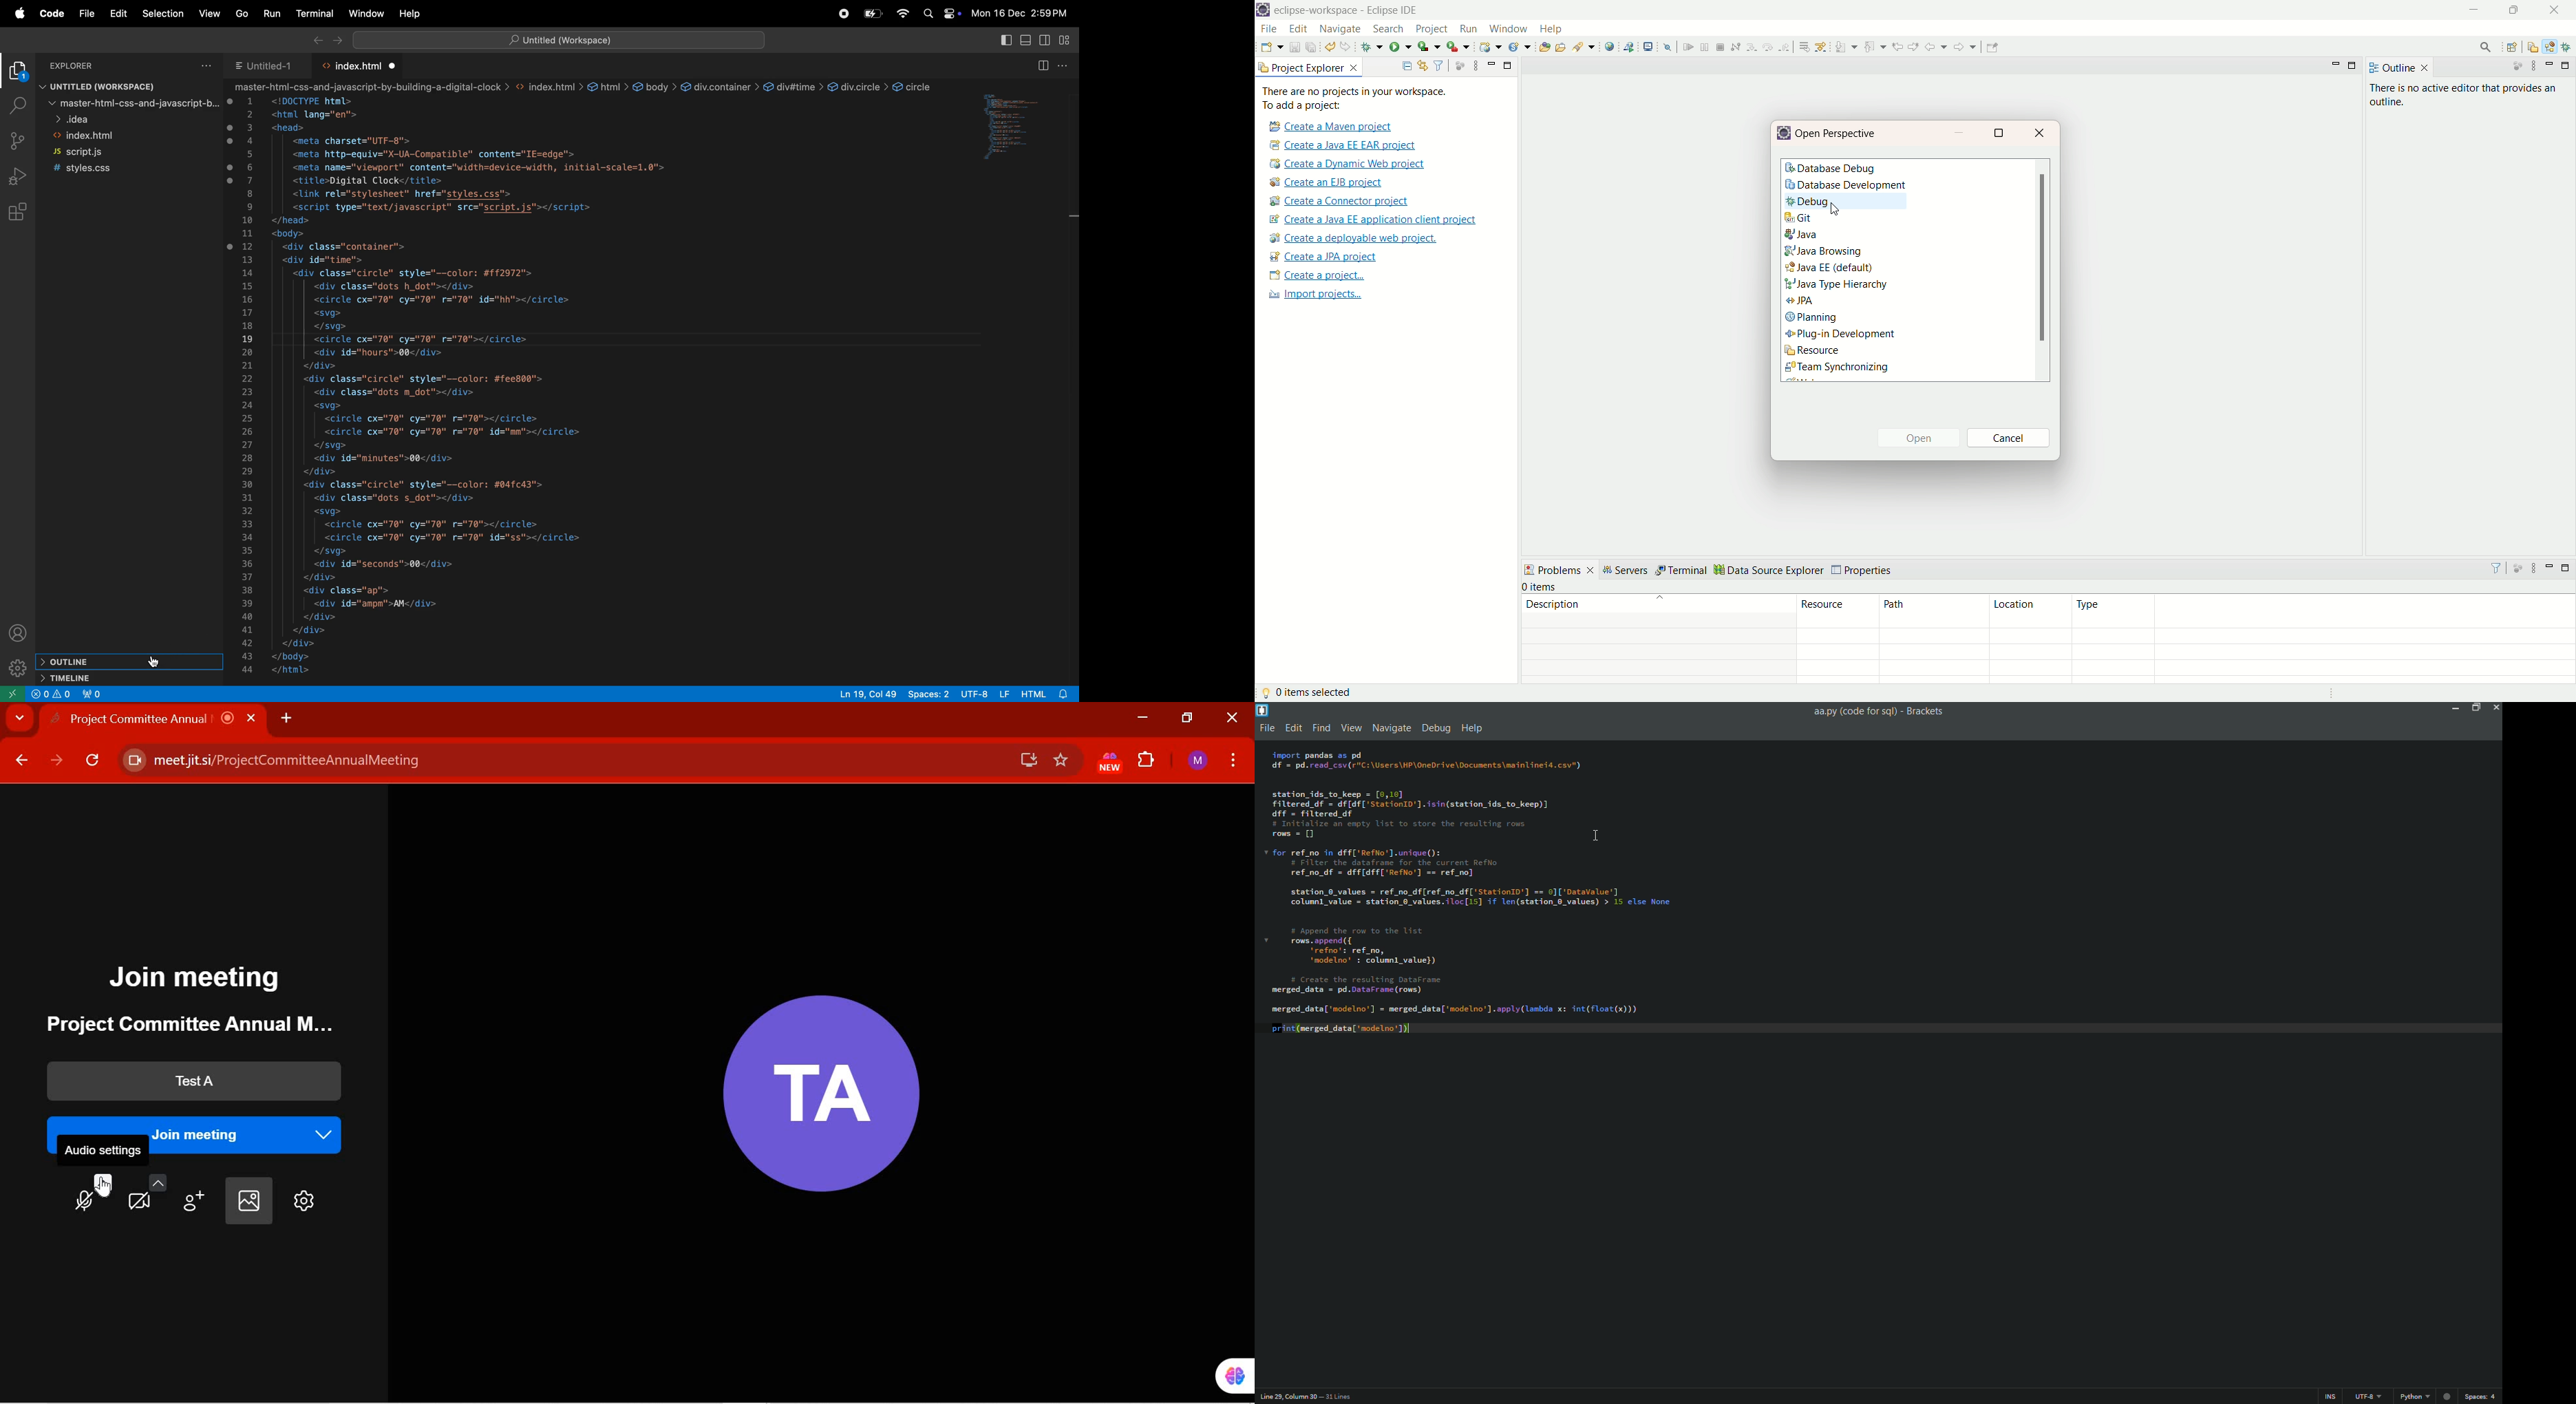 The height and width of the screenshot is (1428, 2576). What do you see at coordinates (2550, 64) in the screenshot?
I see `minimize` at bounding box center [2550, 64].